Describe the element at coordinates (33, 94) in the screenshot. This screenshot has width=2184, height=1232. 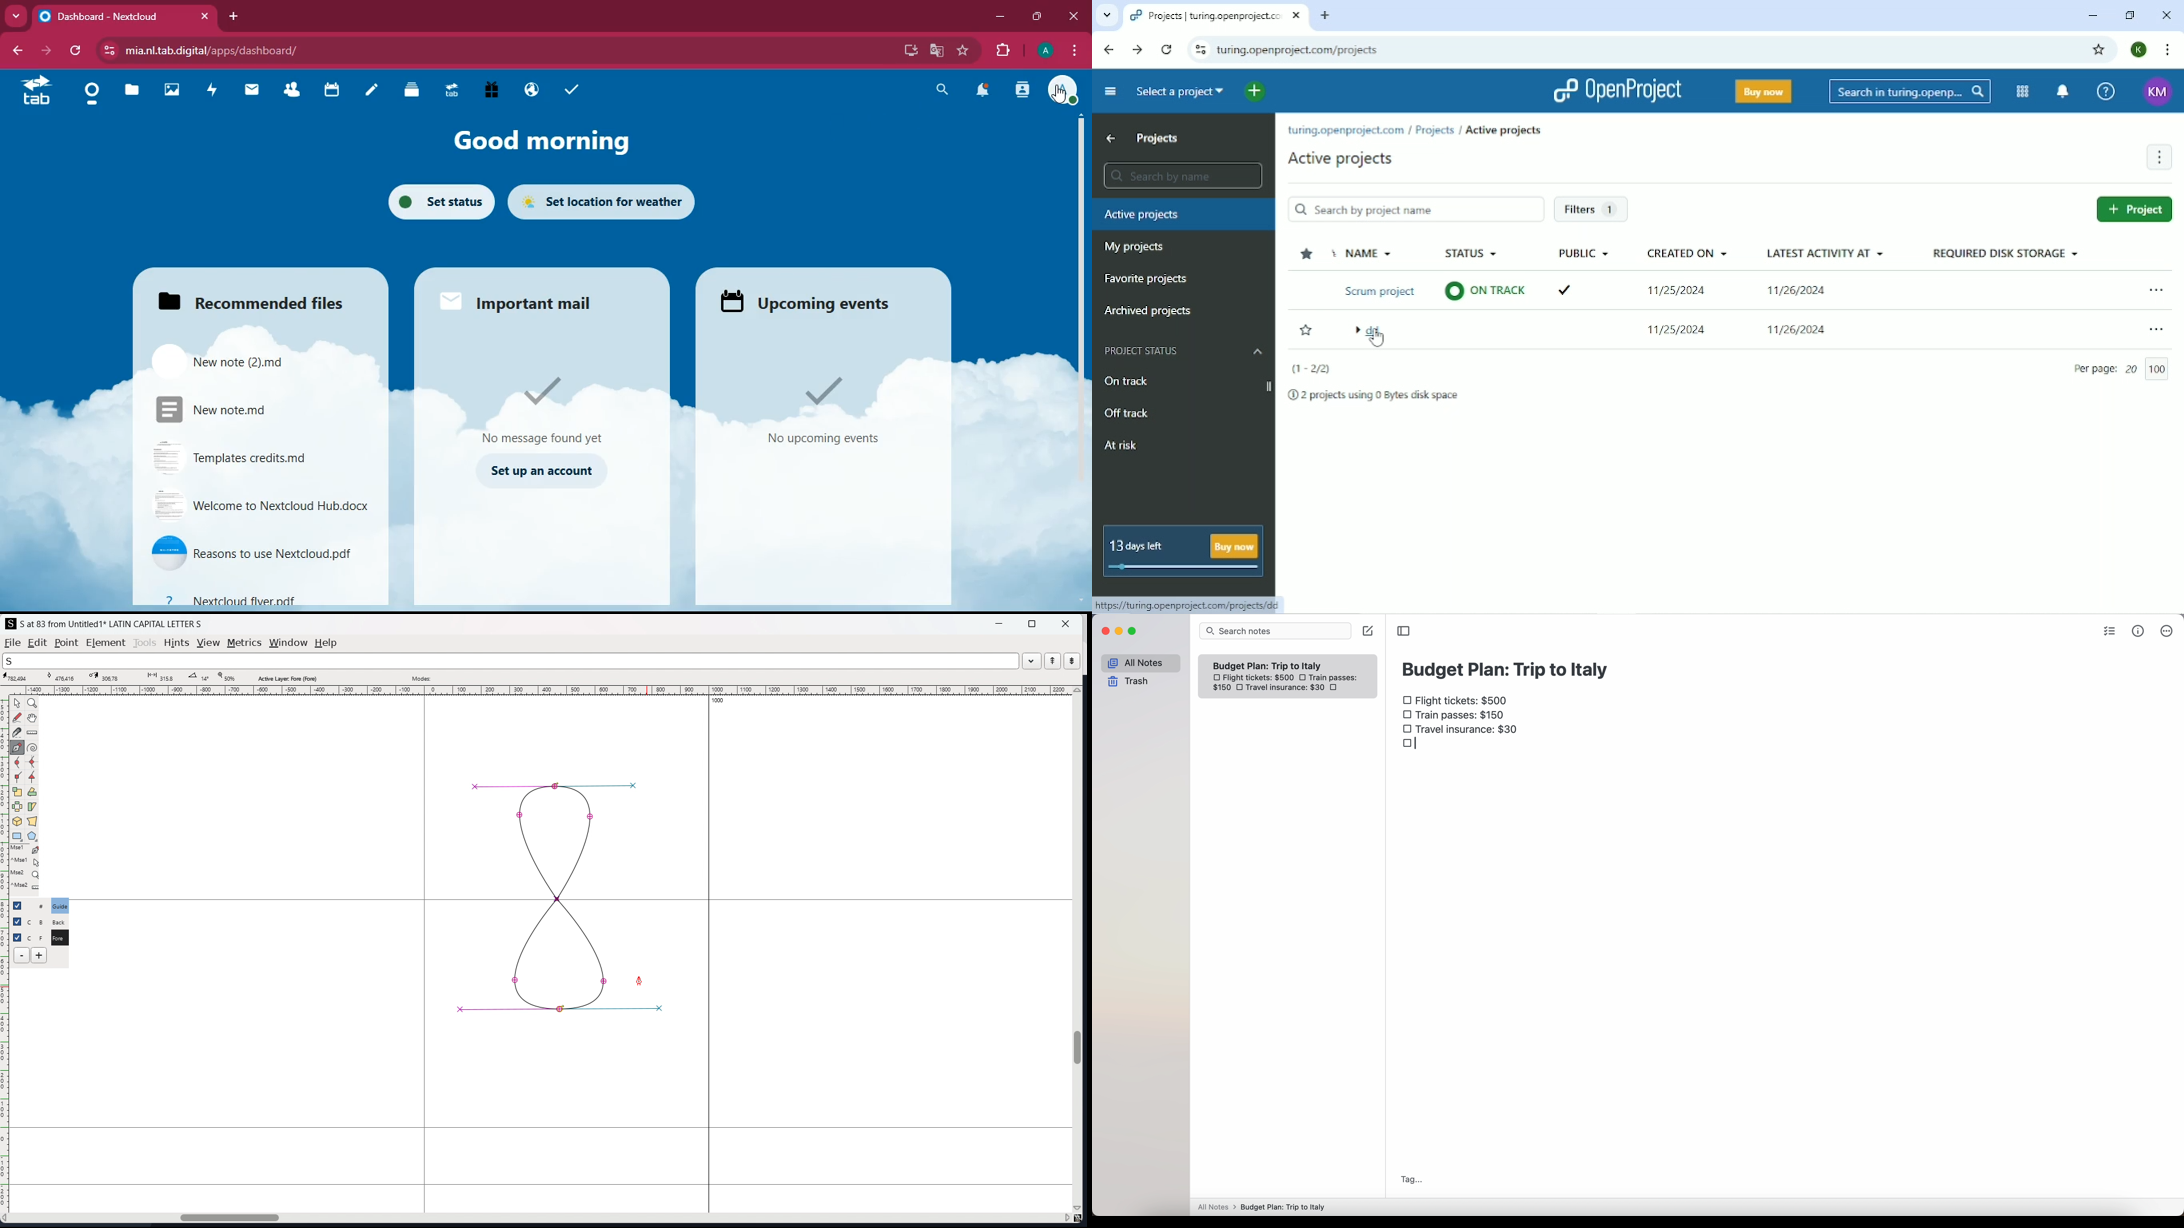
I see `tab` at that location.